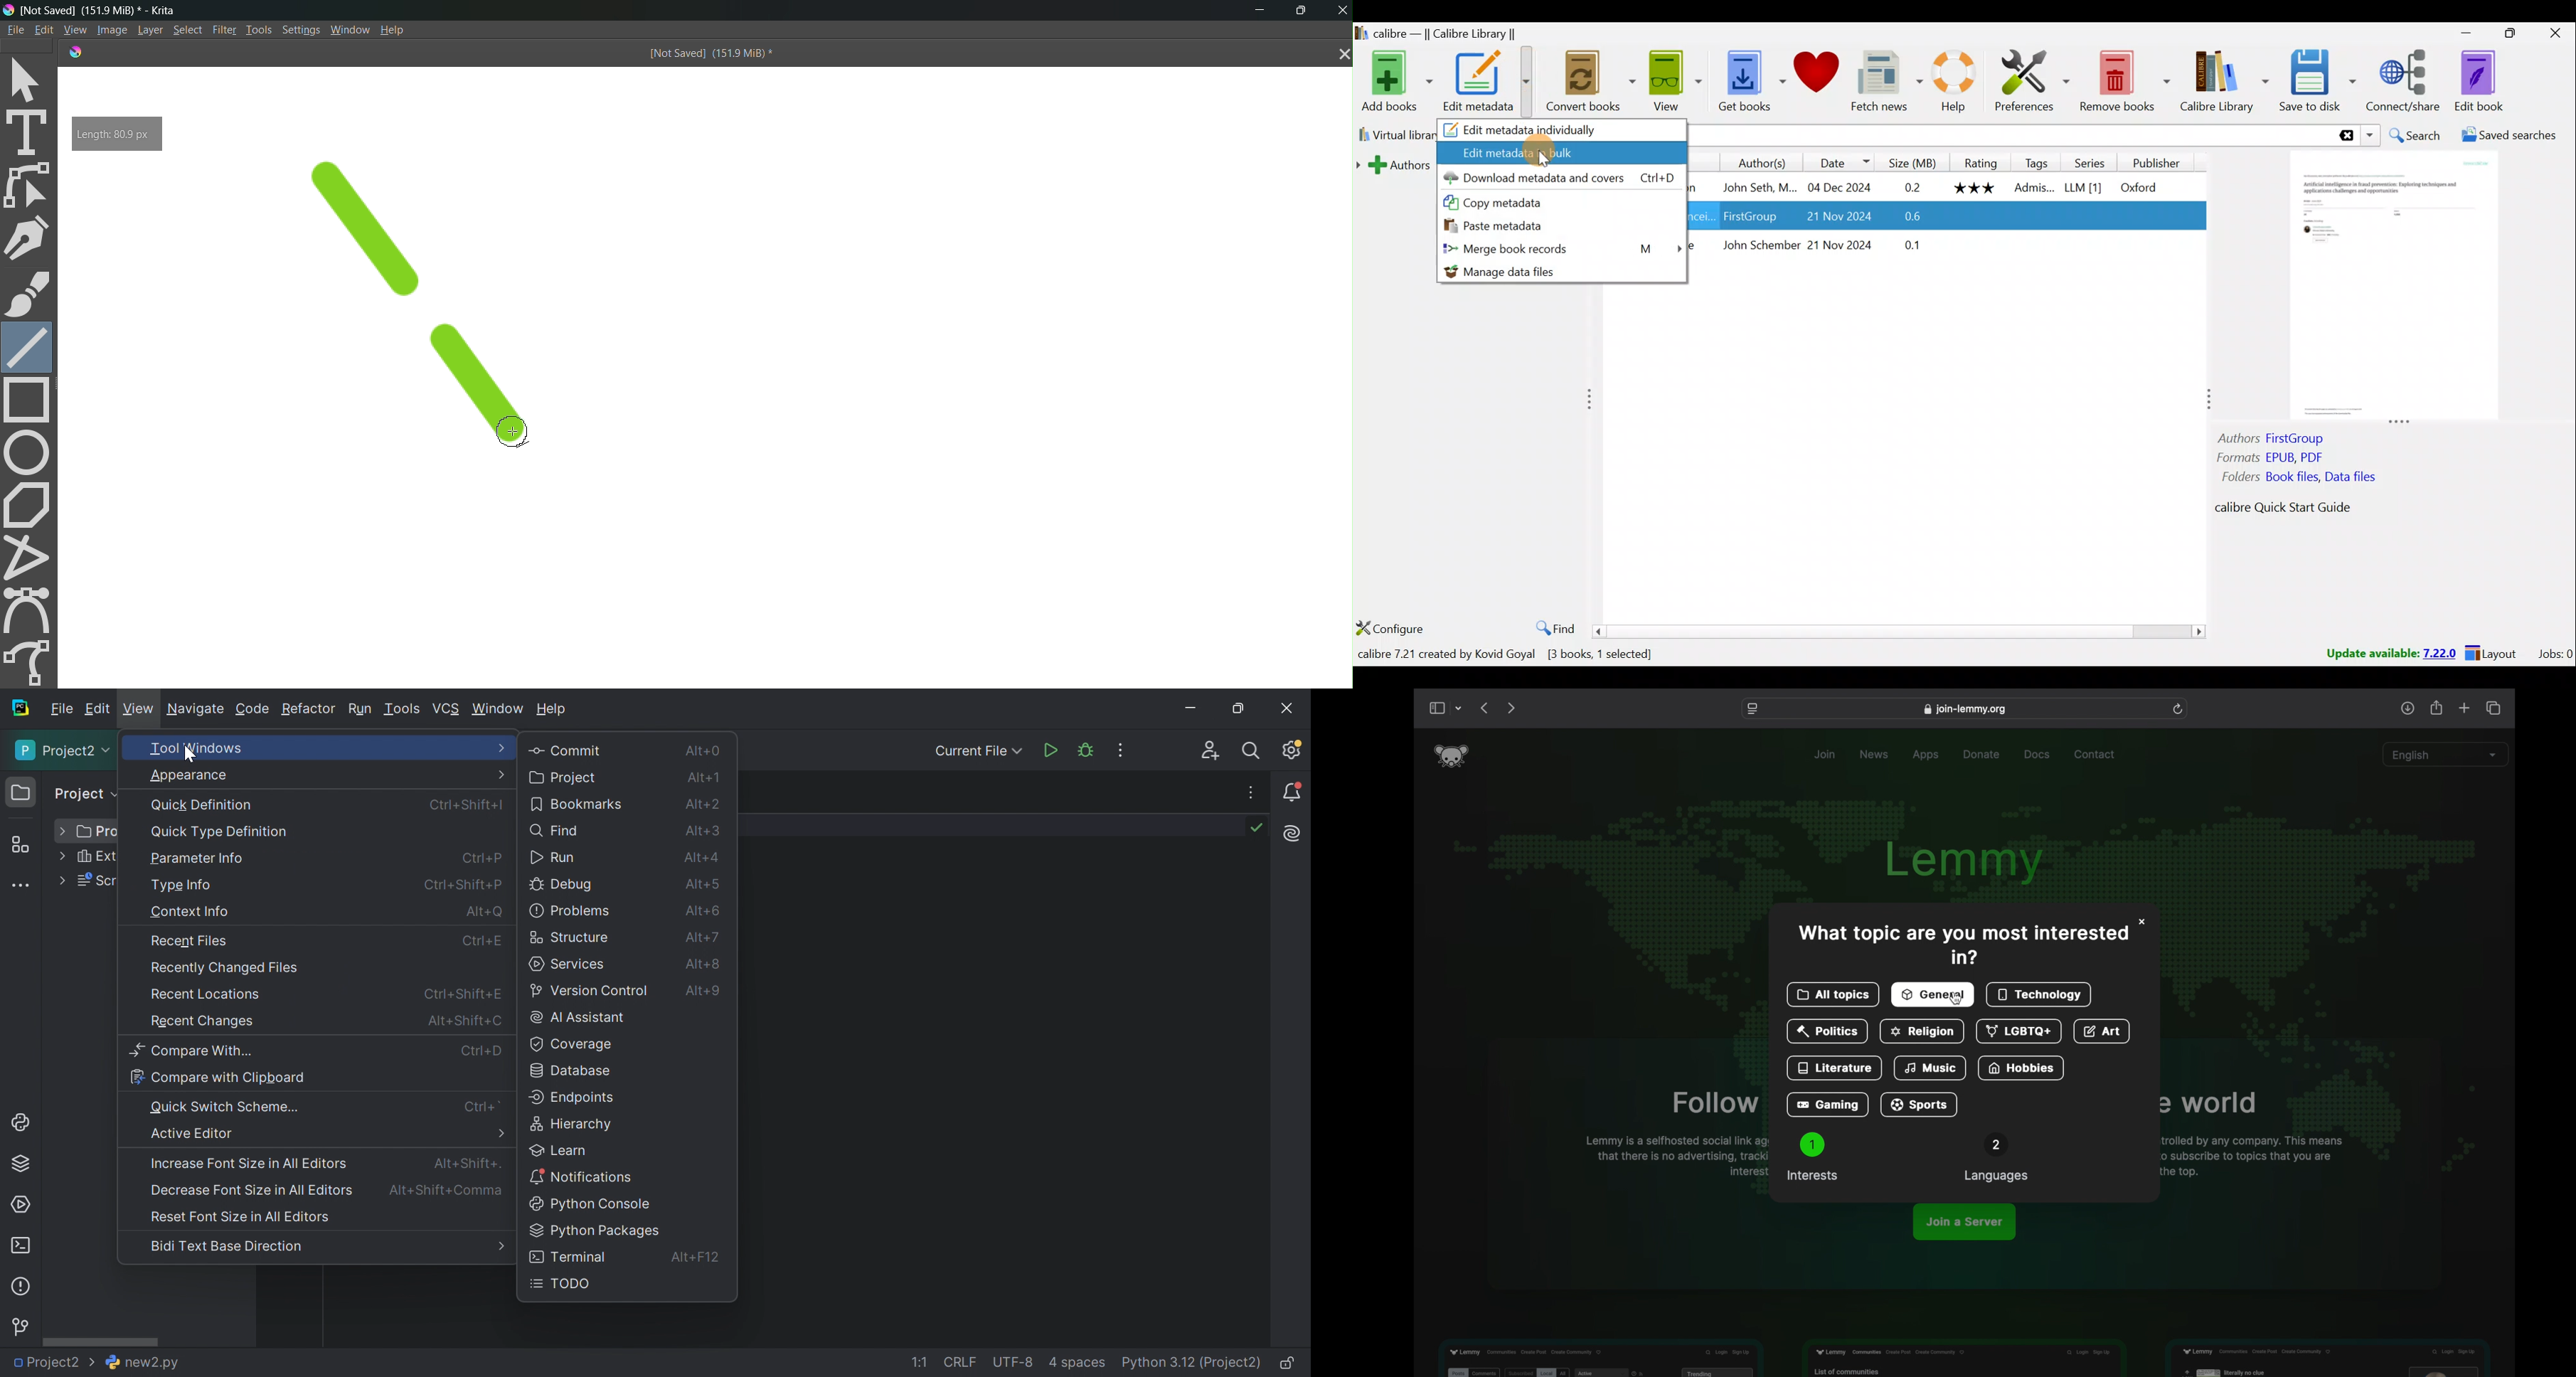 This screenshot has height=1400, width=2576. I want to click on Book 3, so click(1947, 248).